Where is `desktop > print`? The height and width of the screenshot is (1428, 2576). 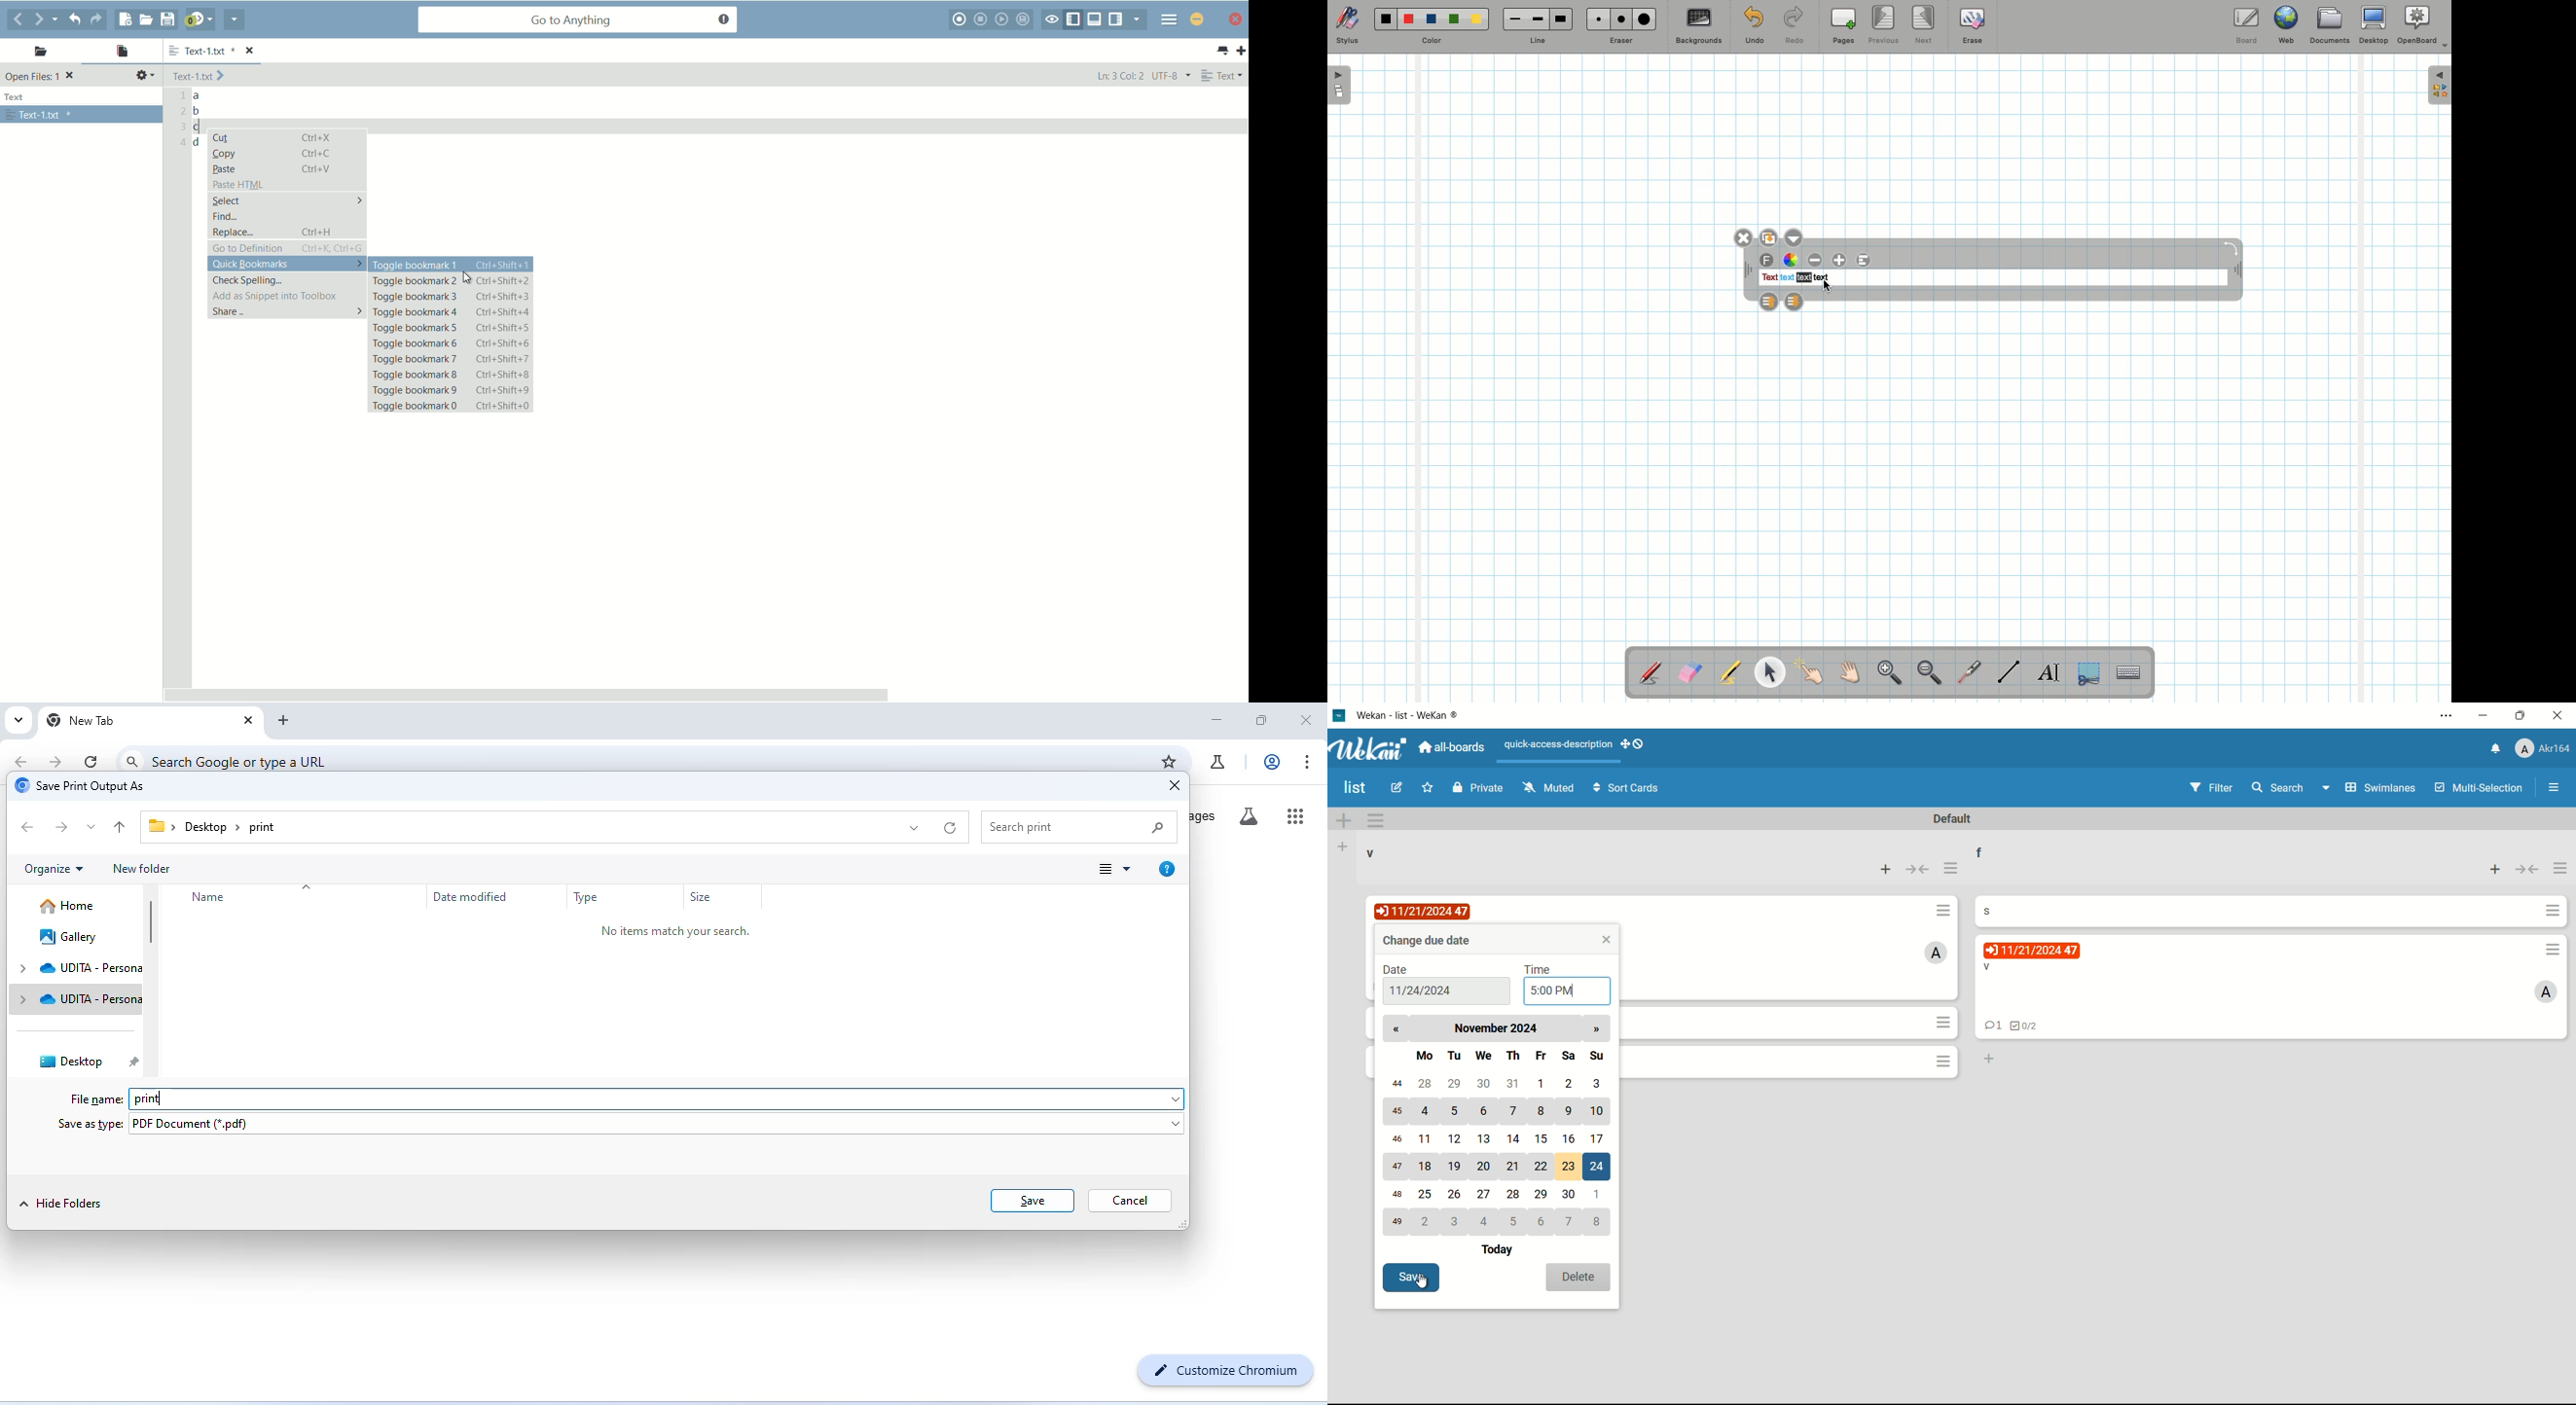 desktop > print is located at coordinates (214, 826).